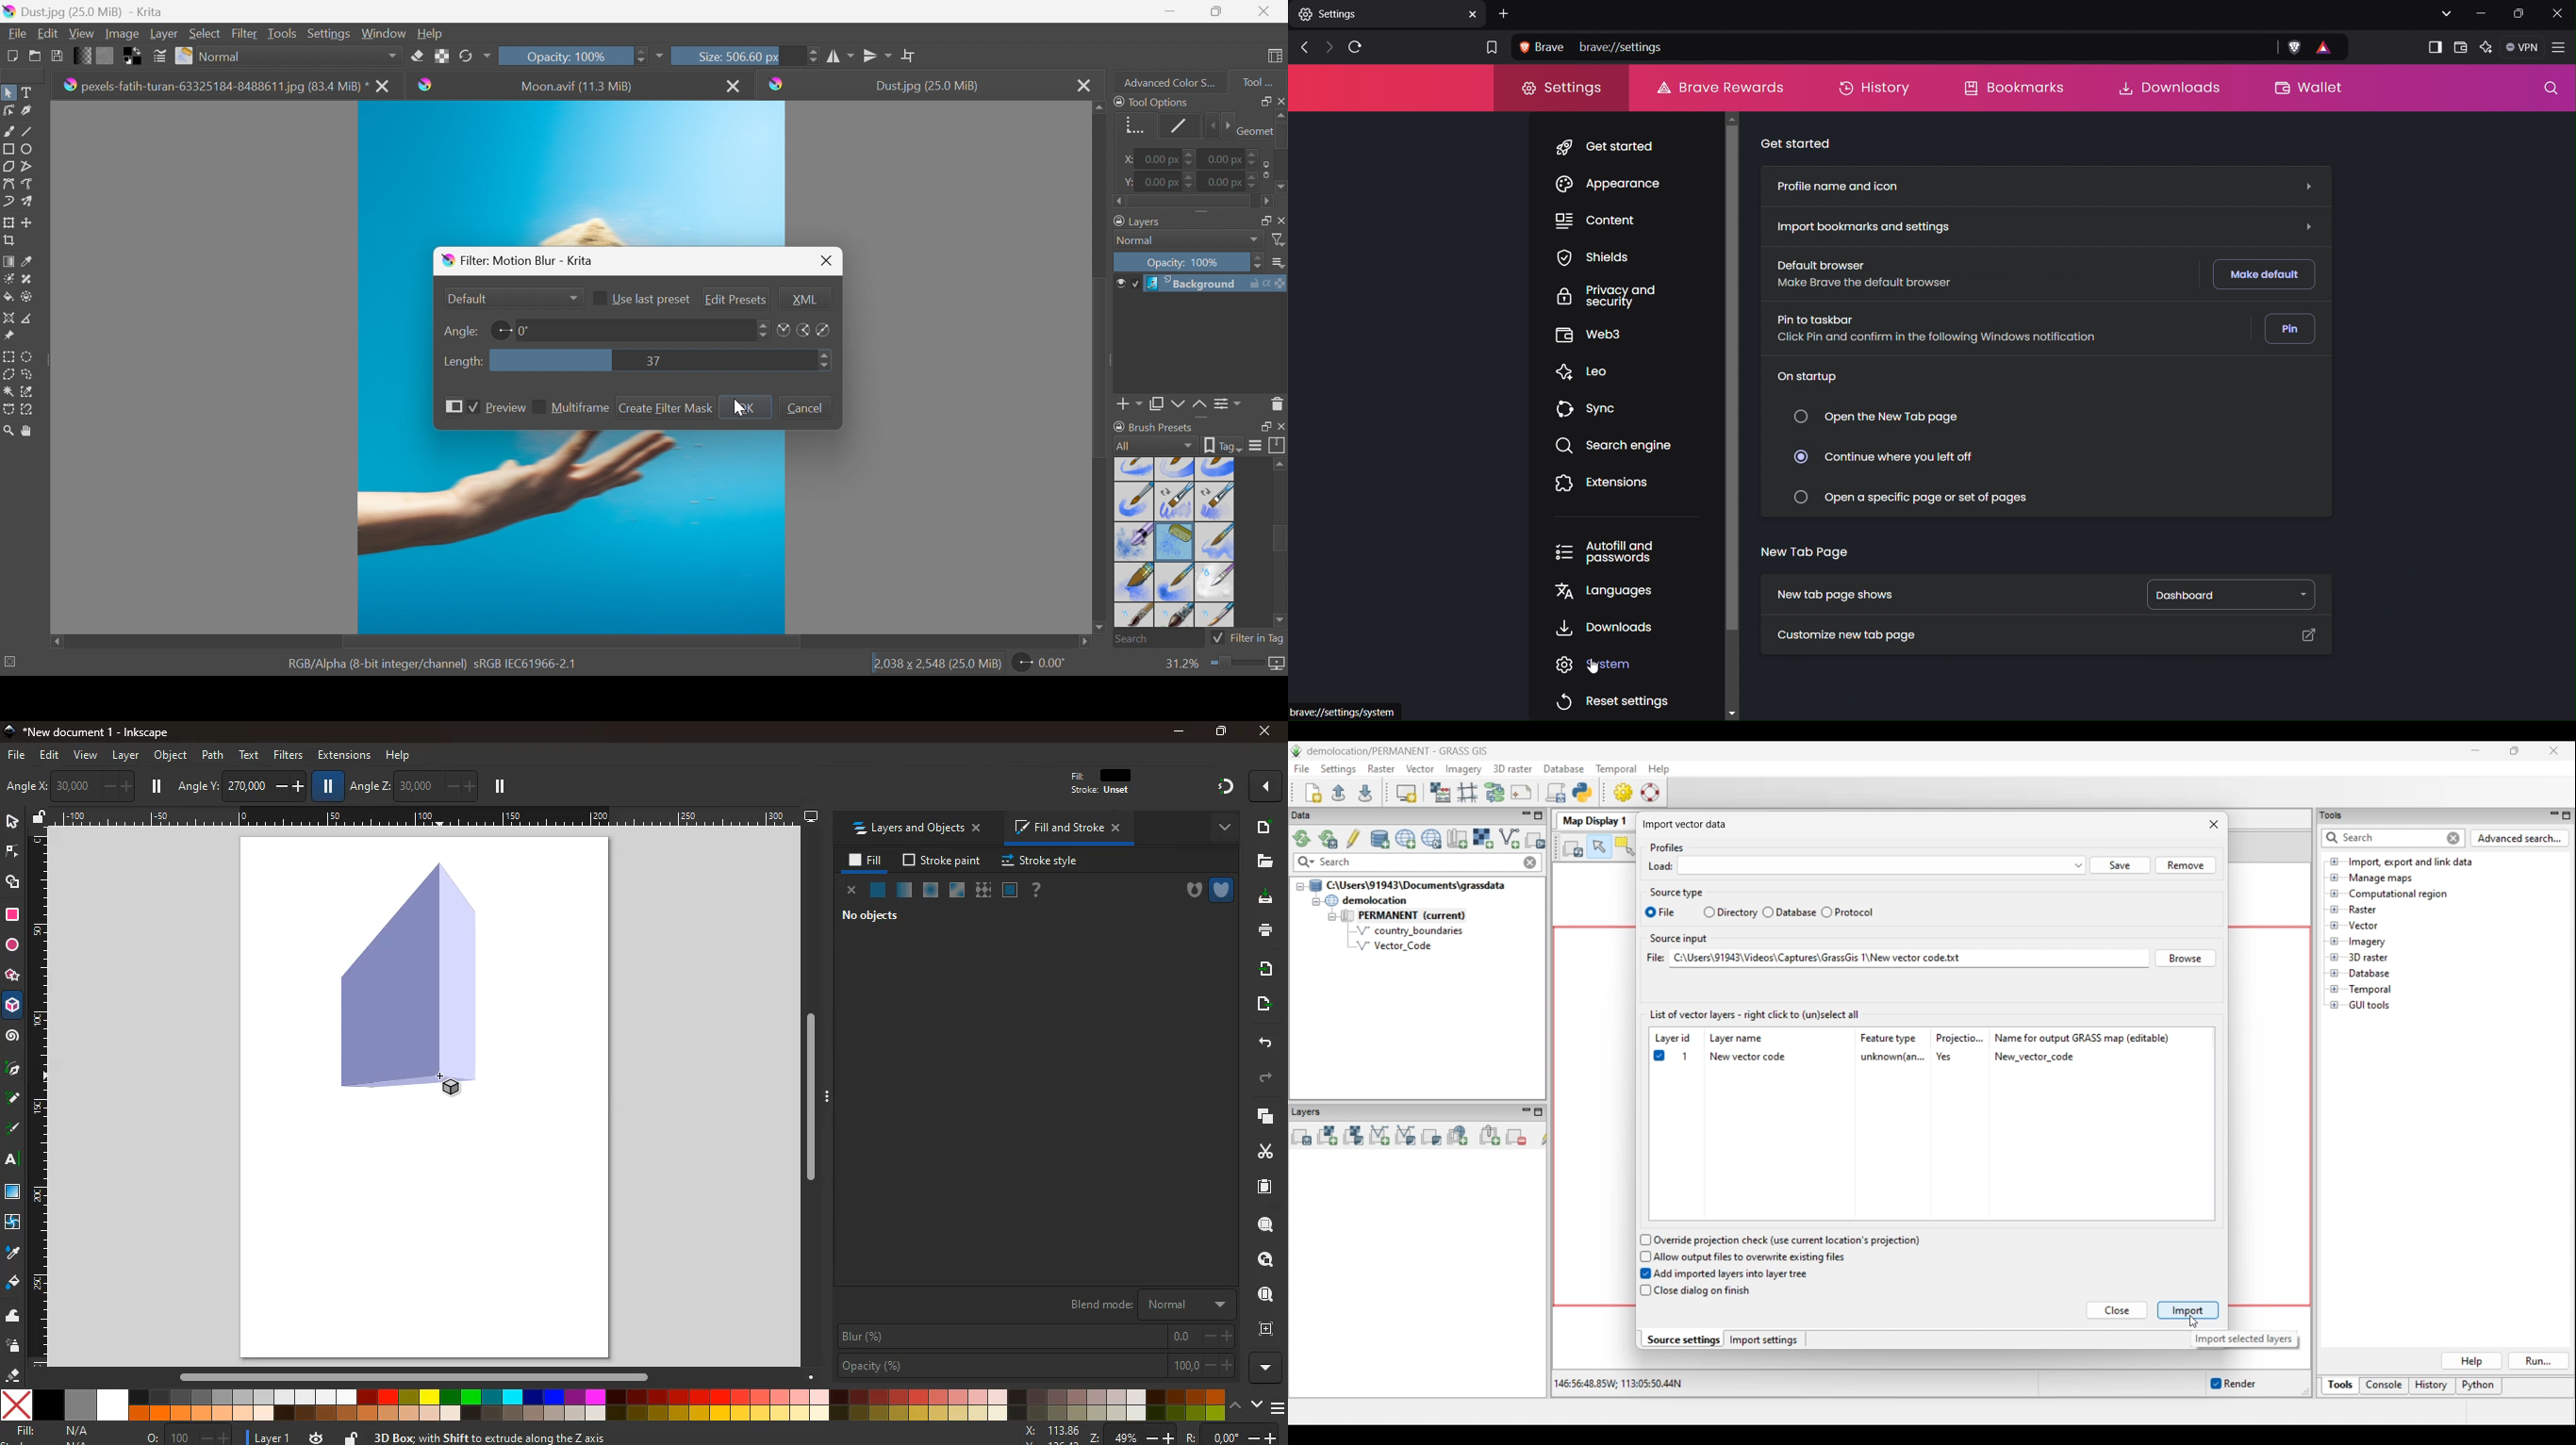  What do you see at coordinates (12, 1284) in the screenshot?
I see `paint` at bounding box center [12, 1284].